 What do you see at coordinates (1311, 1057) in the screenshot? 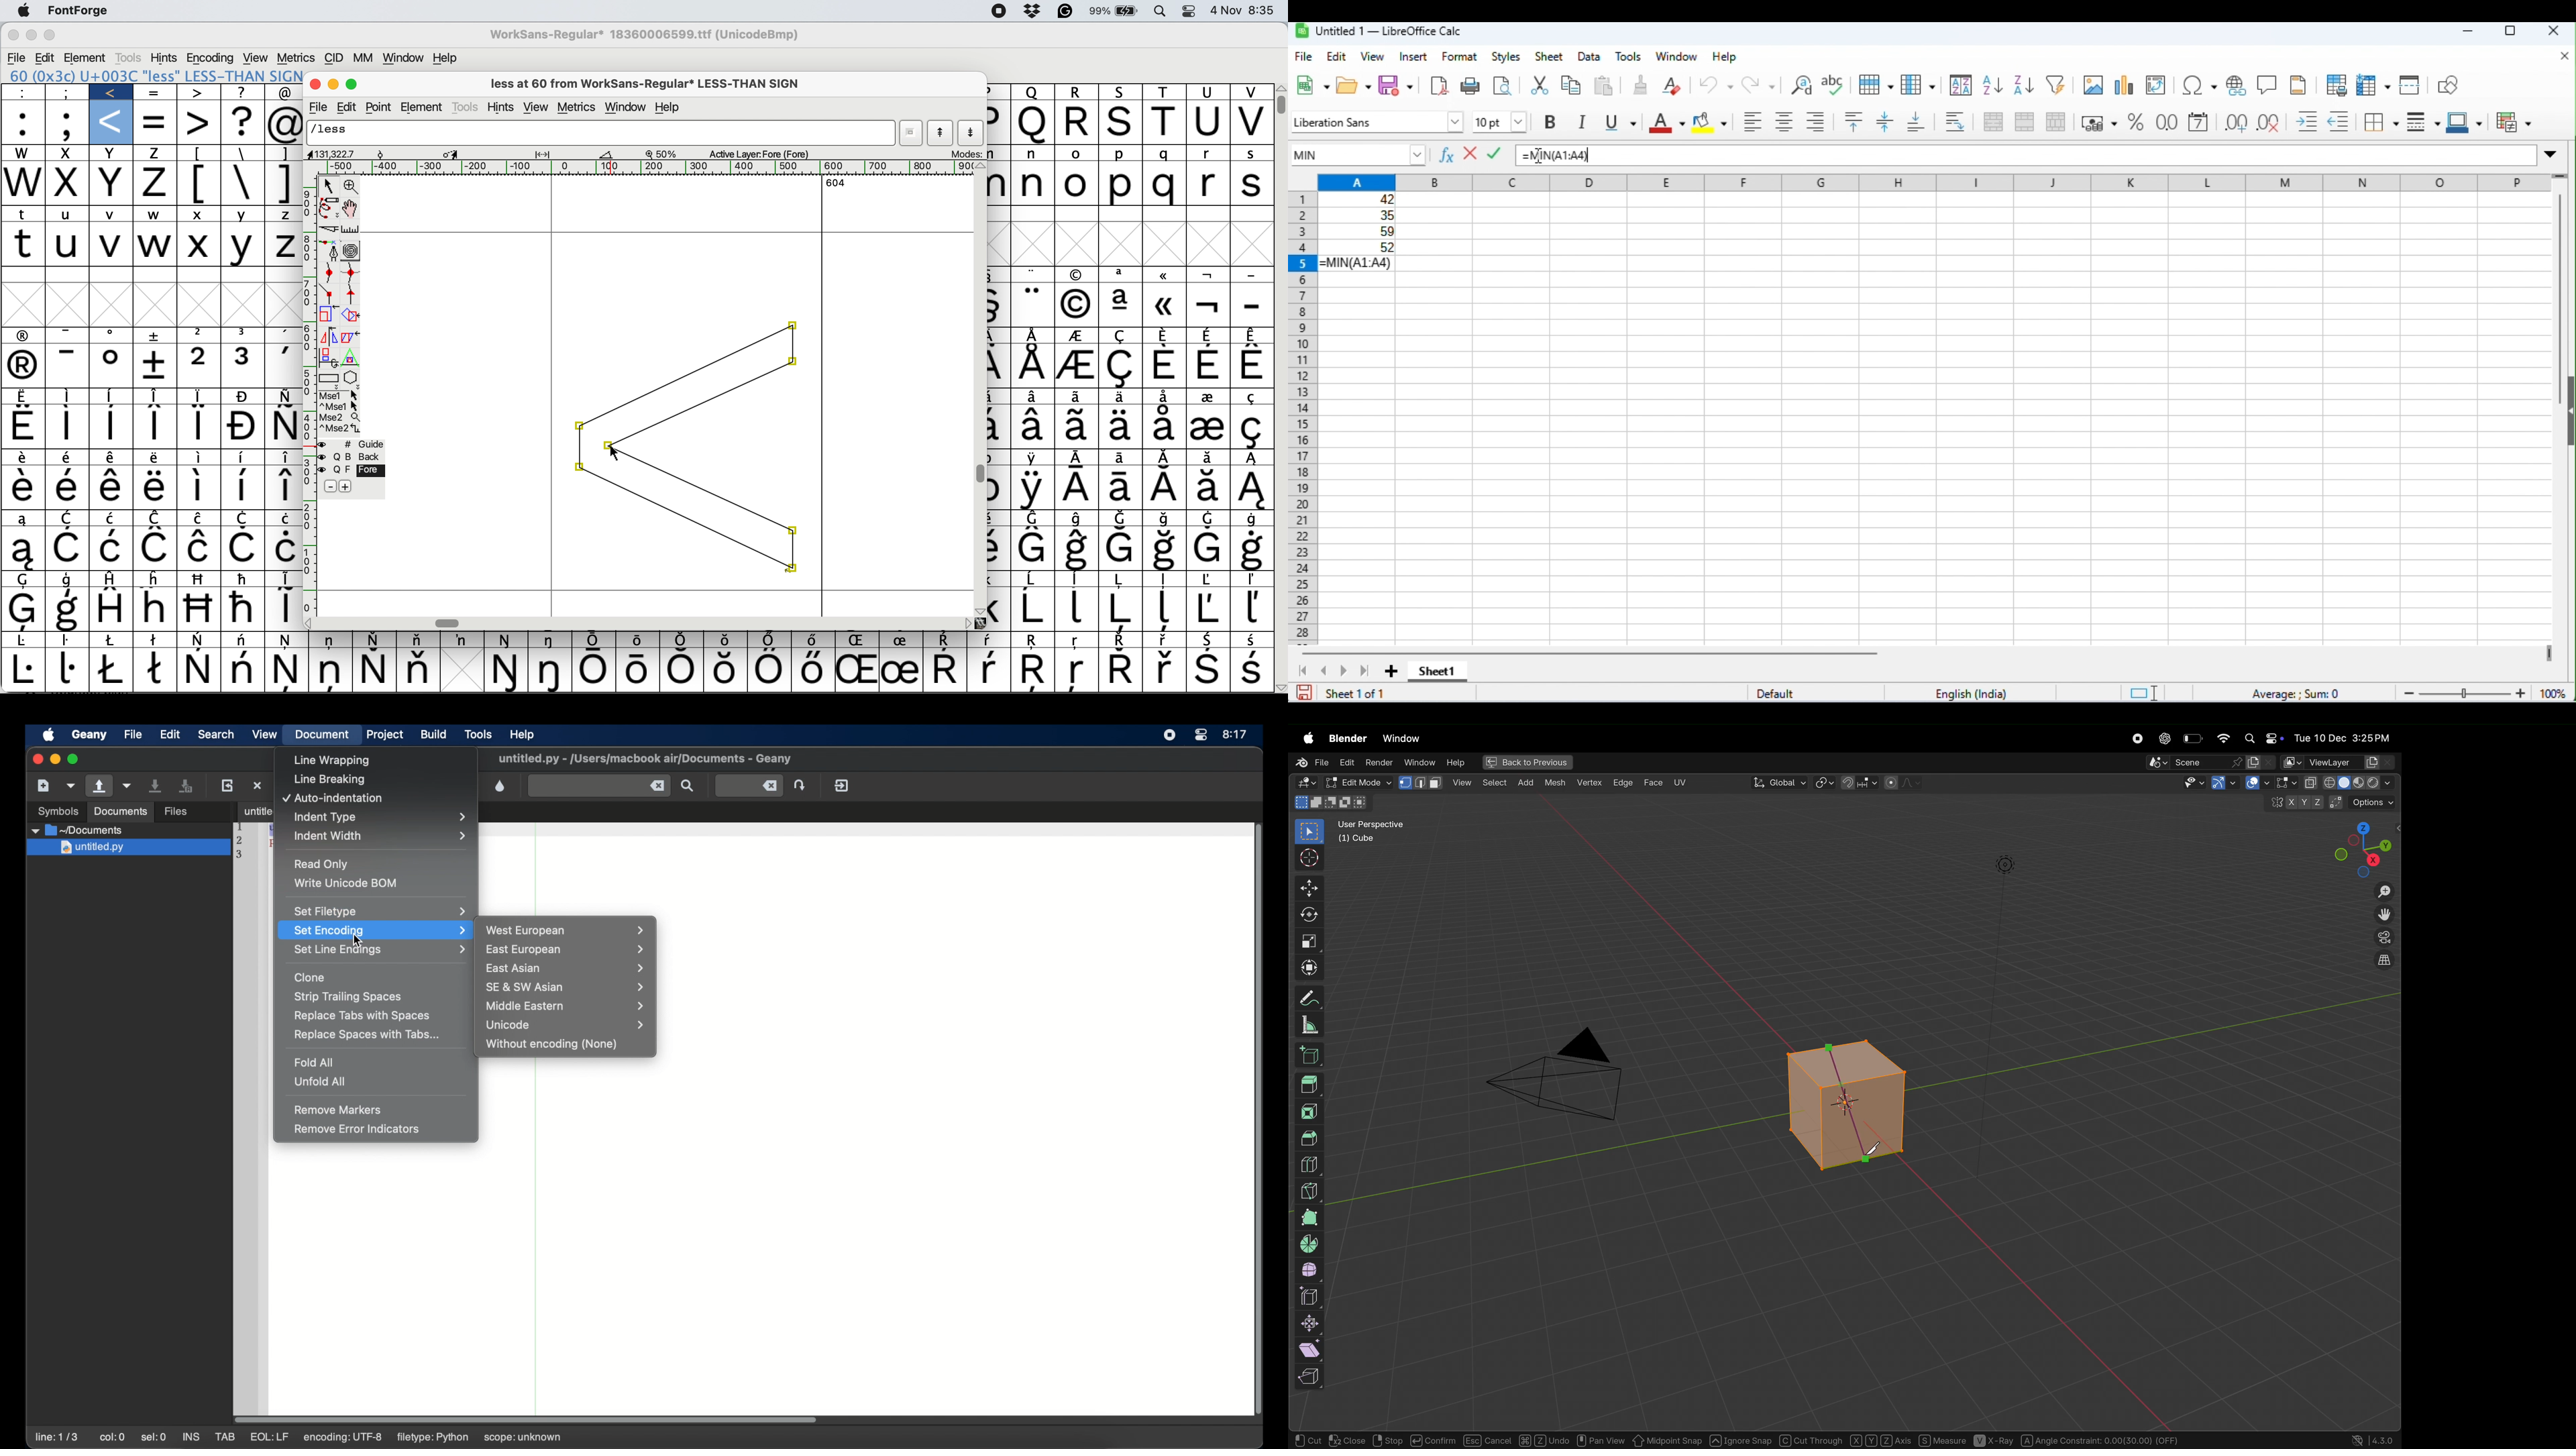
I see `3d cube` at bounding box center [1311, 1057].